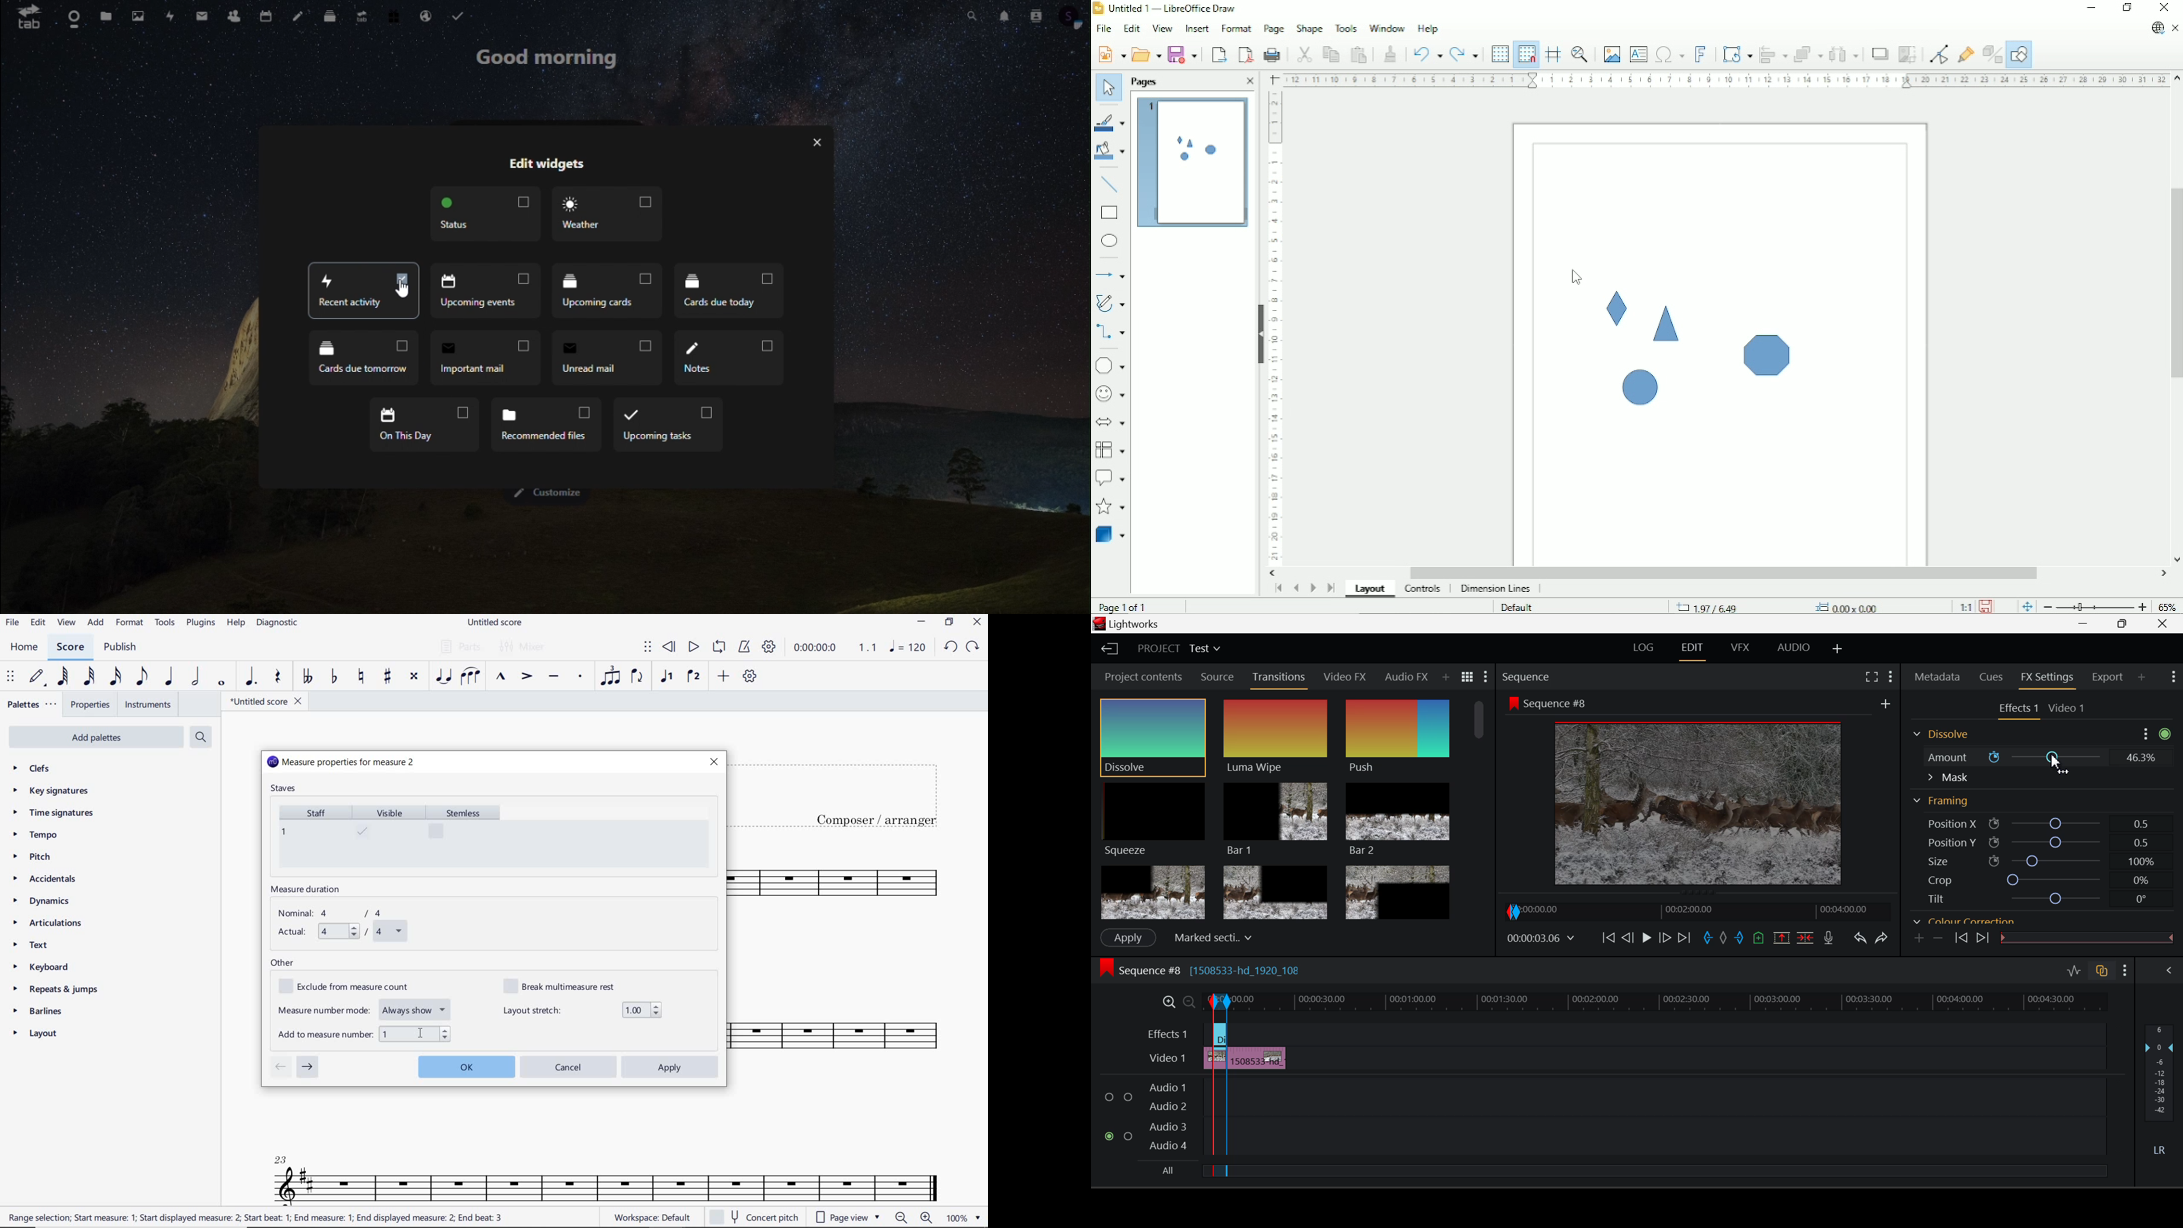 The width and height of the screenshot is (2184, 1232). What do you see at coordinates (2161, 1092) in the screenshot?
I see `Decibel Level` at bounding box center [2161, 1092].